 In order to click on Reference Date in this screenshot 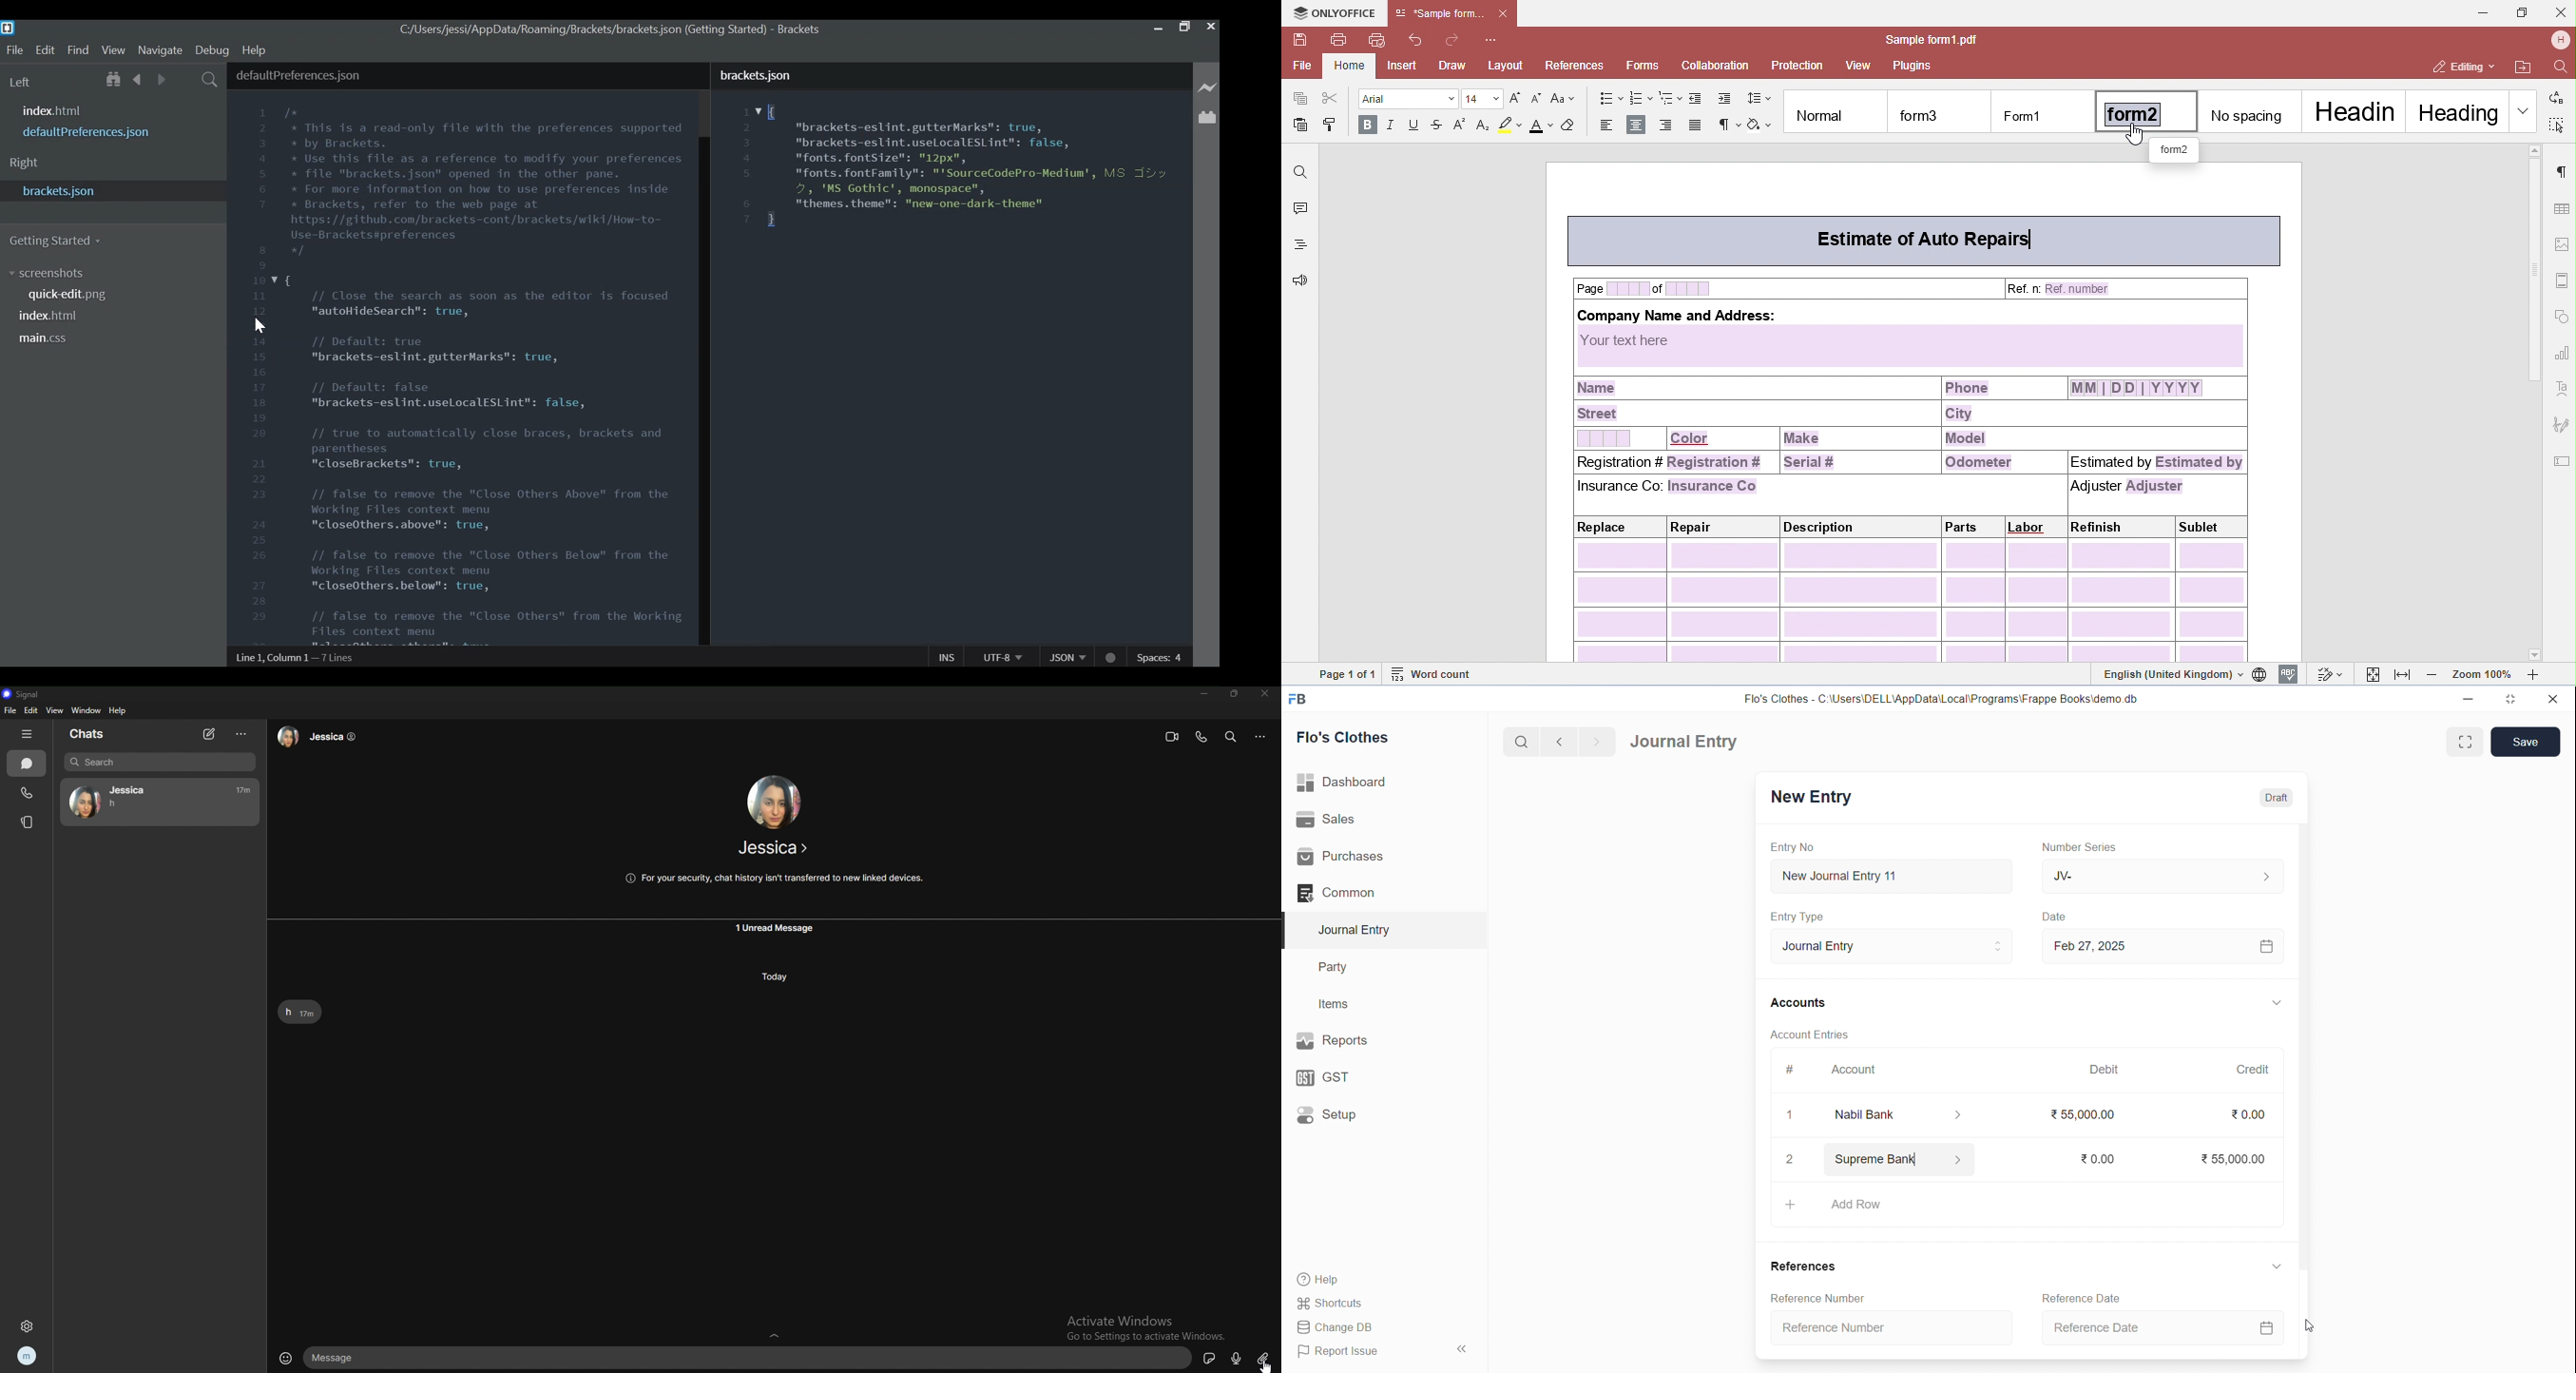, I will do `click(2160, 1329)`.